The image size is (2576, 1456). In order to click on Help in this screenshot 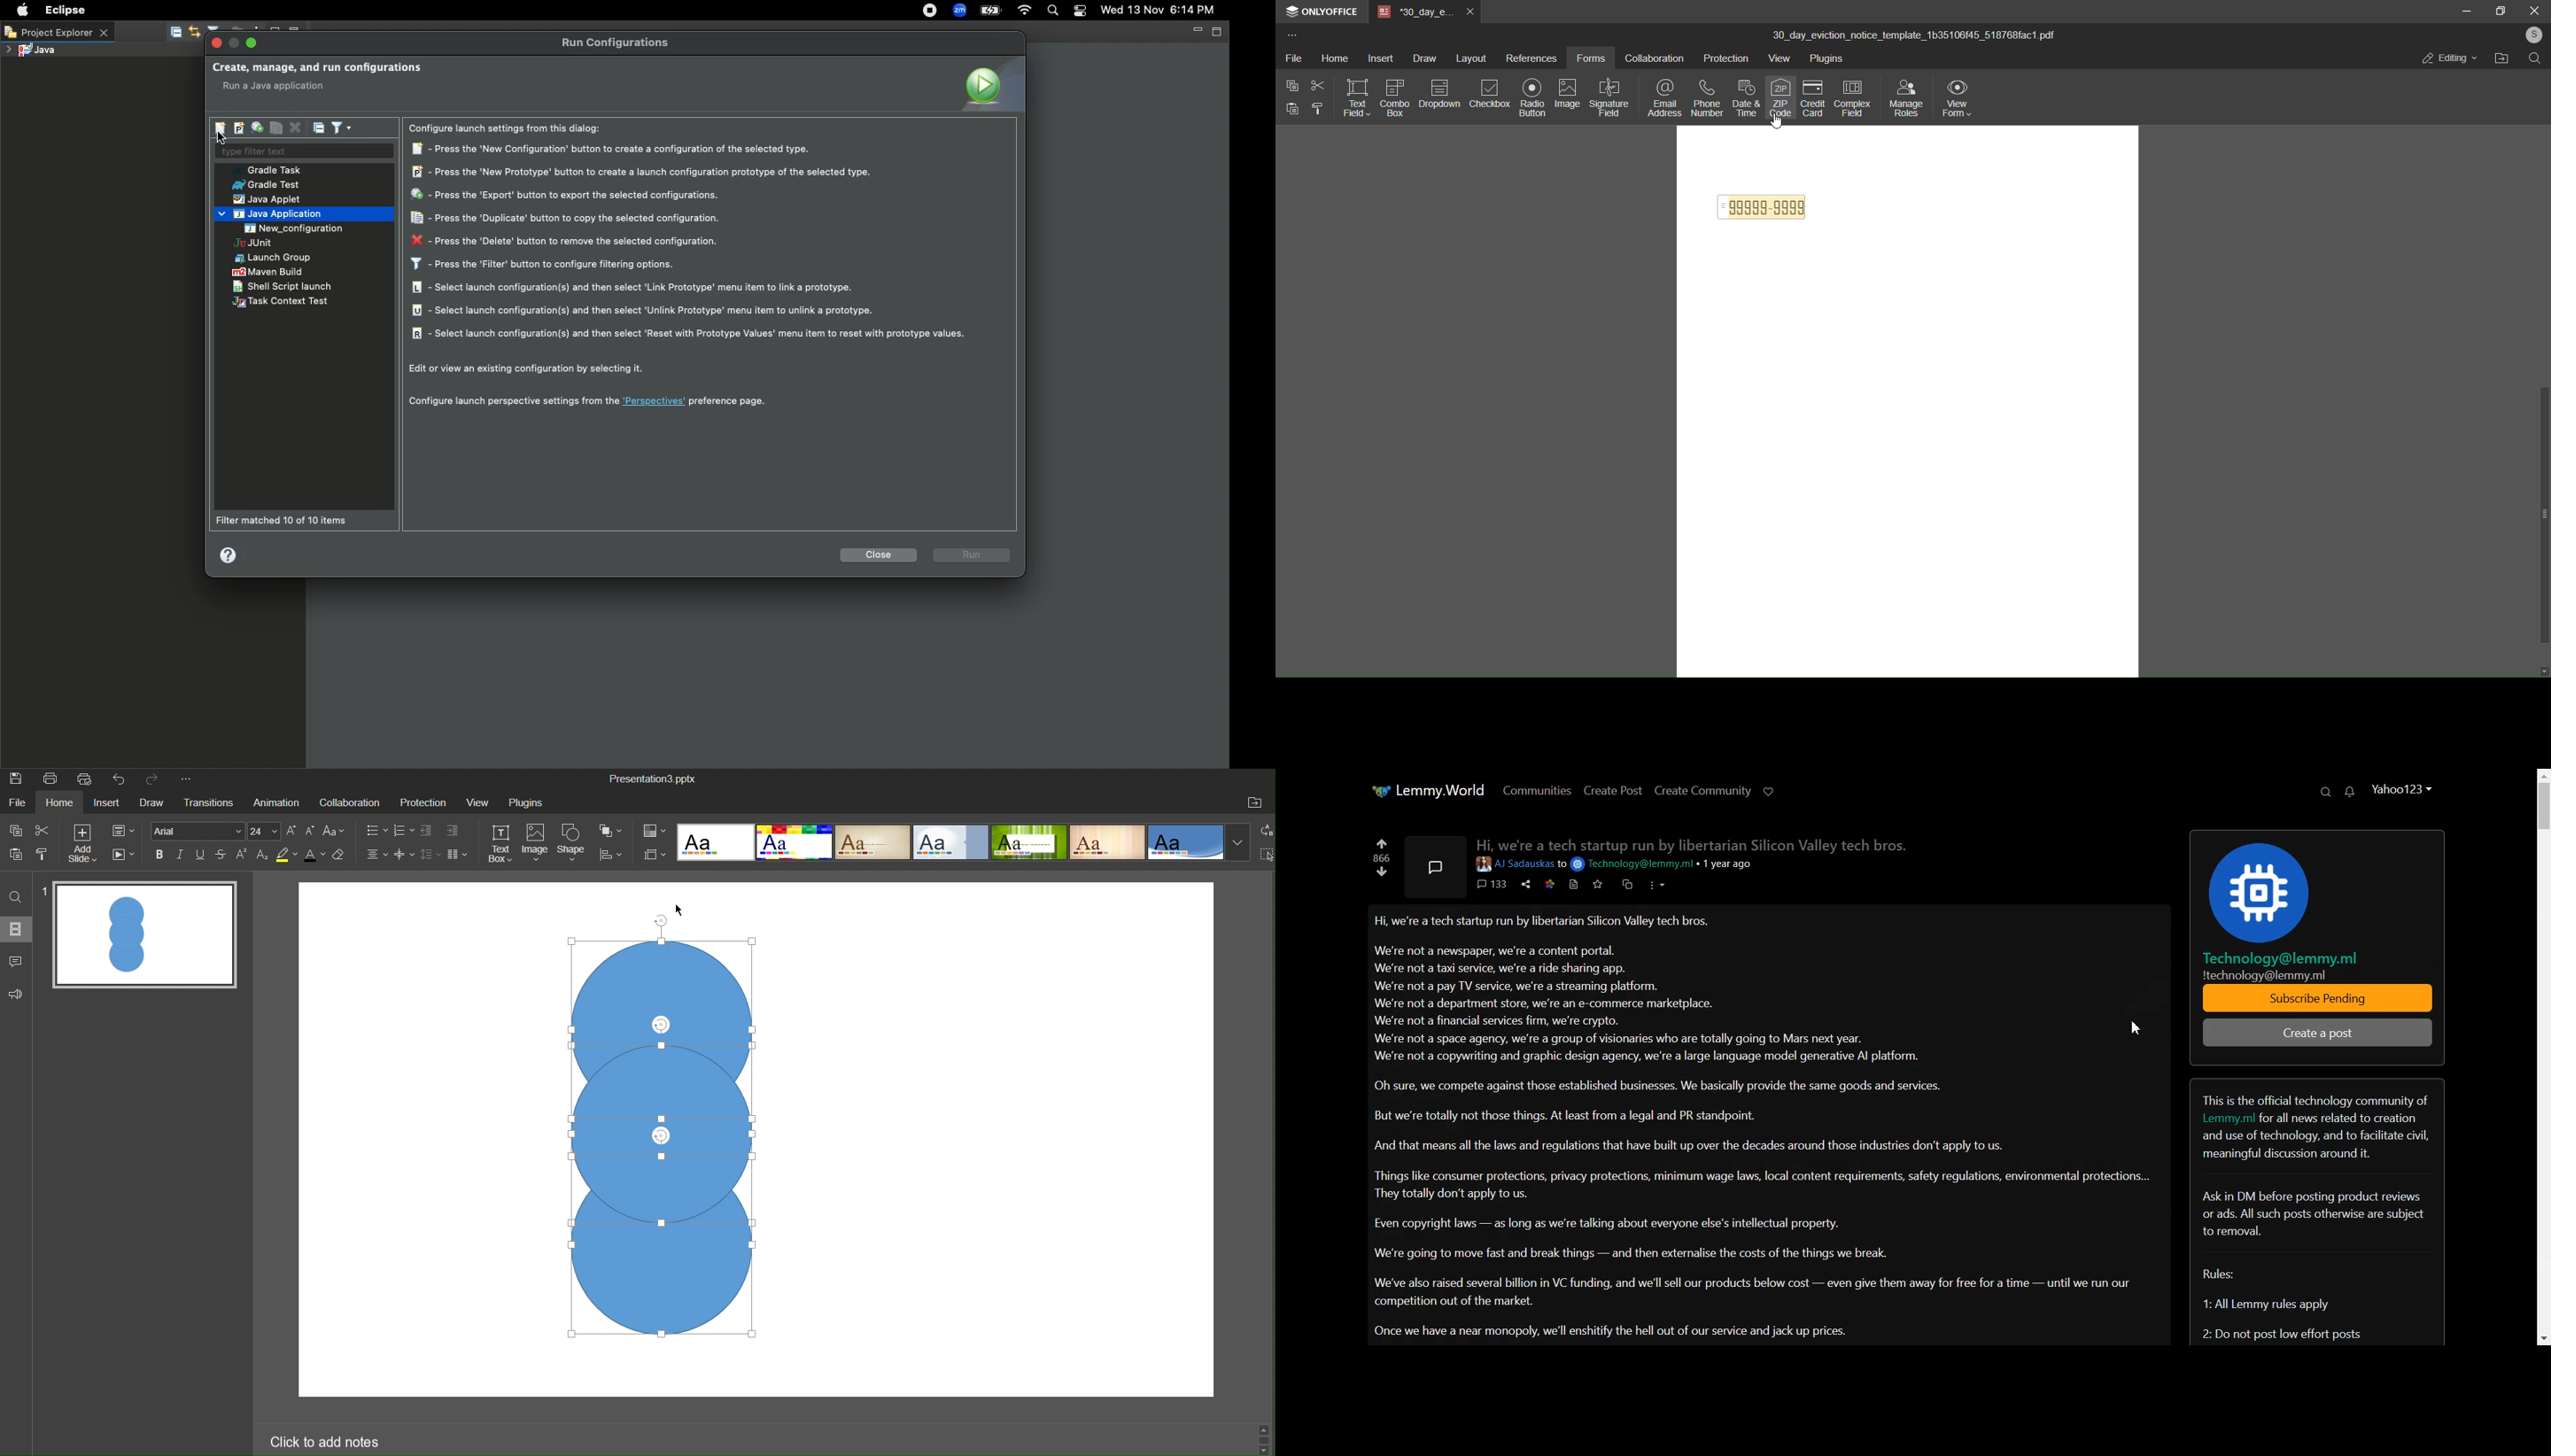, I will do `click(230, 554)`.